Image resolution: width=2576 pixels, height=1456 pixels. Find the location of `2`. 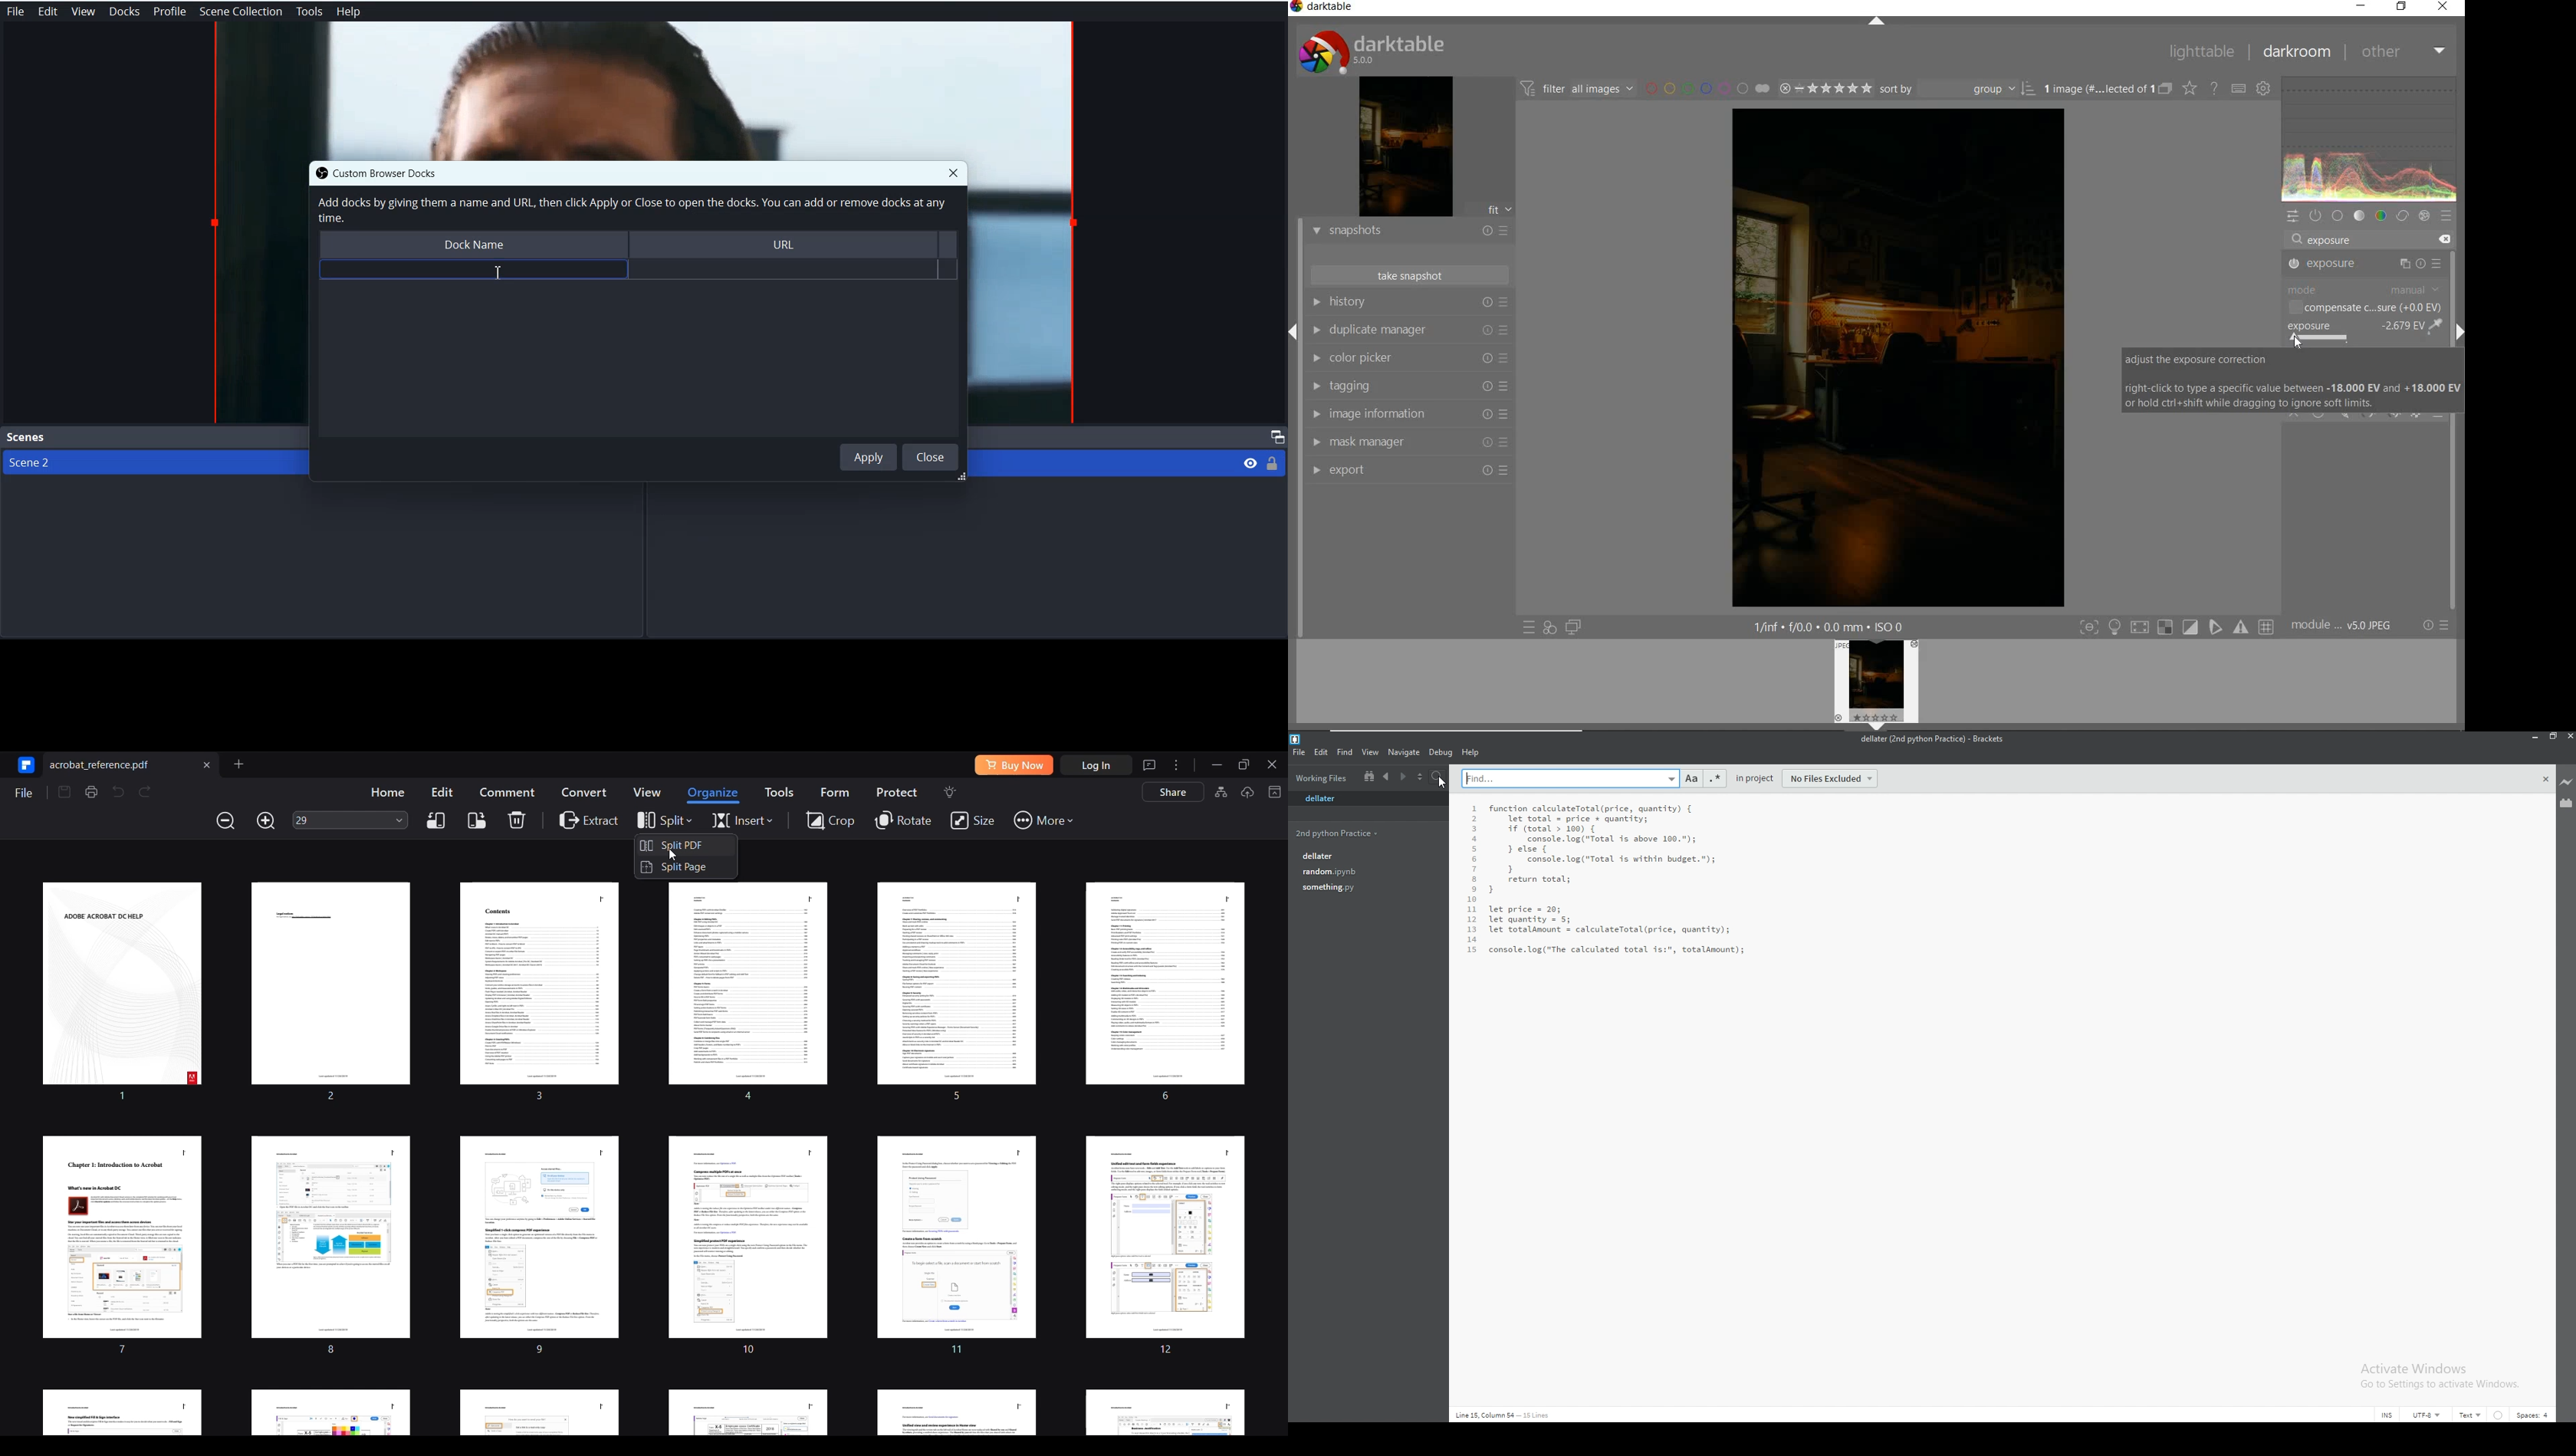

2 is located at coordinates (1473, 819).